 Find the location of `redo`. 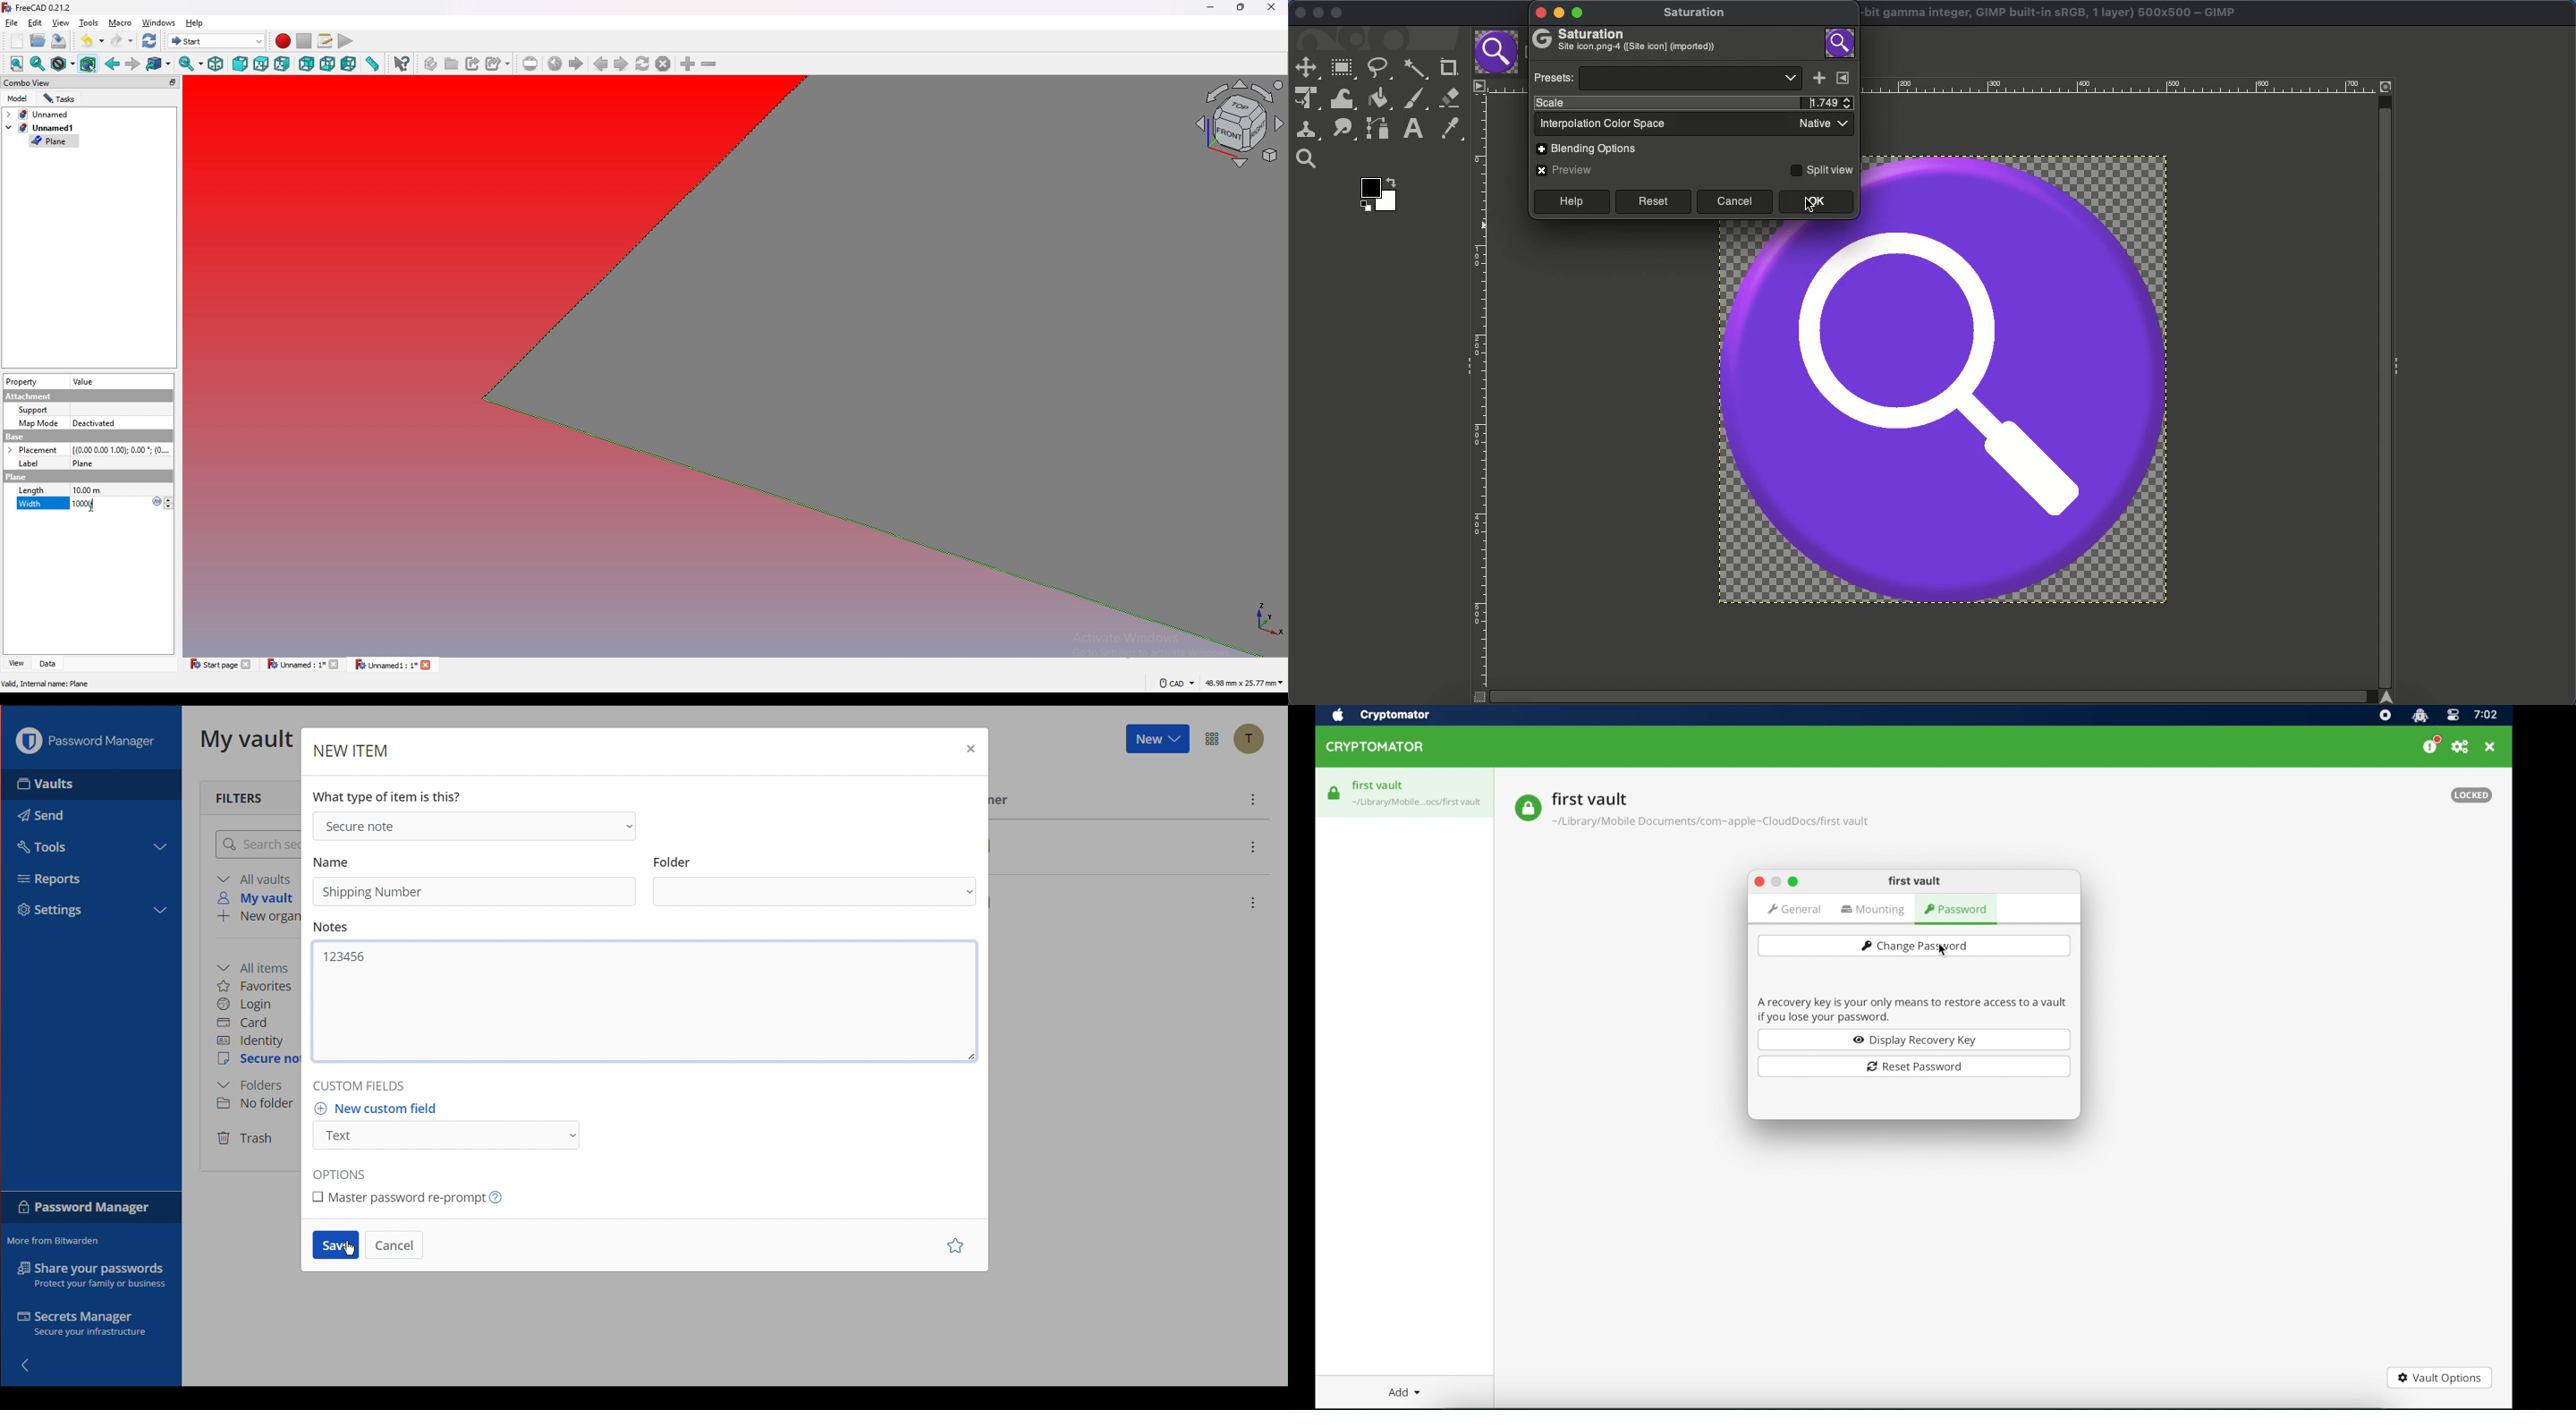

redo is located at coordinates (123, 41).